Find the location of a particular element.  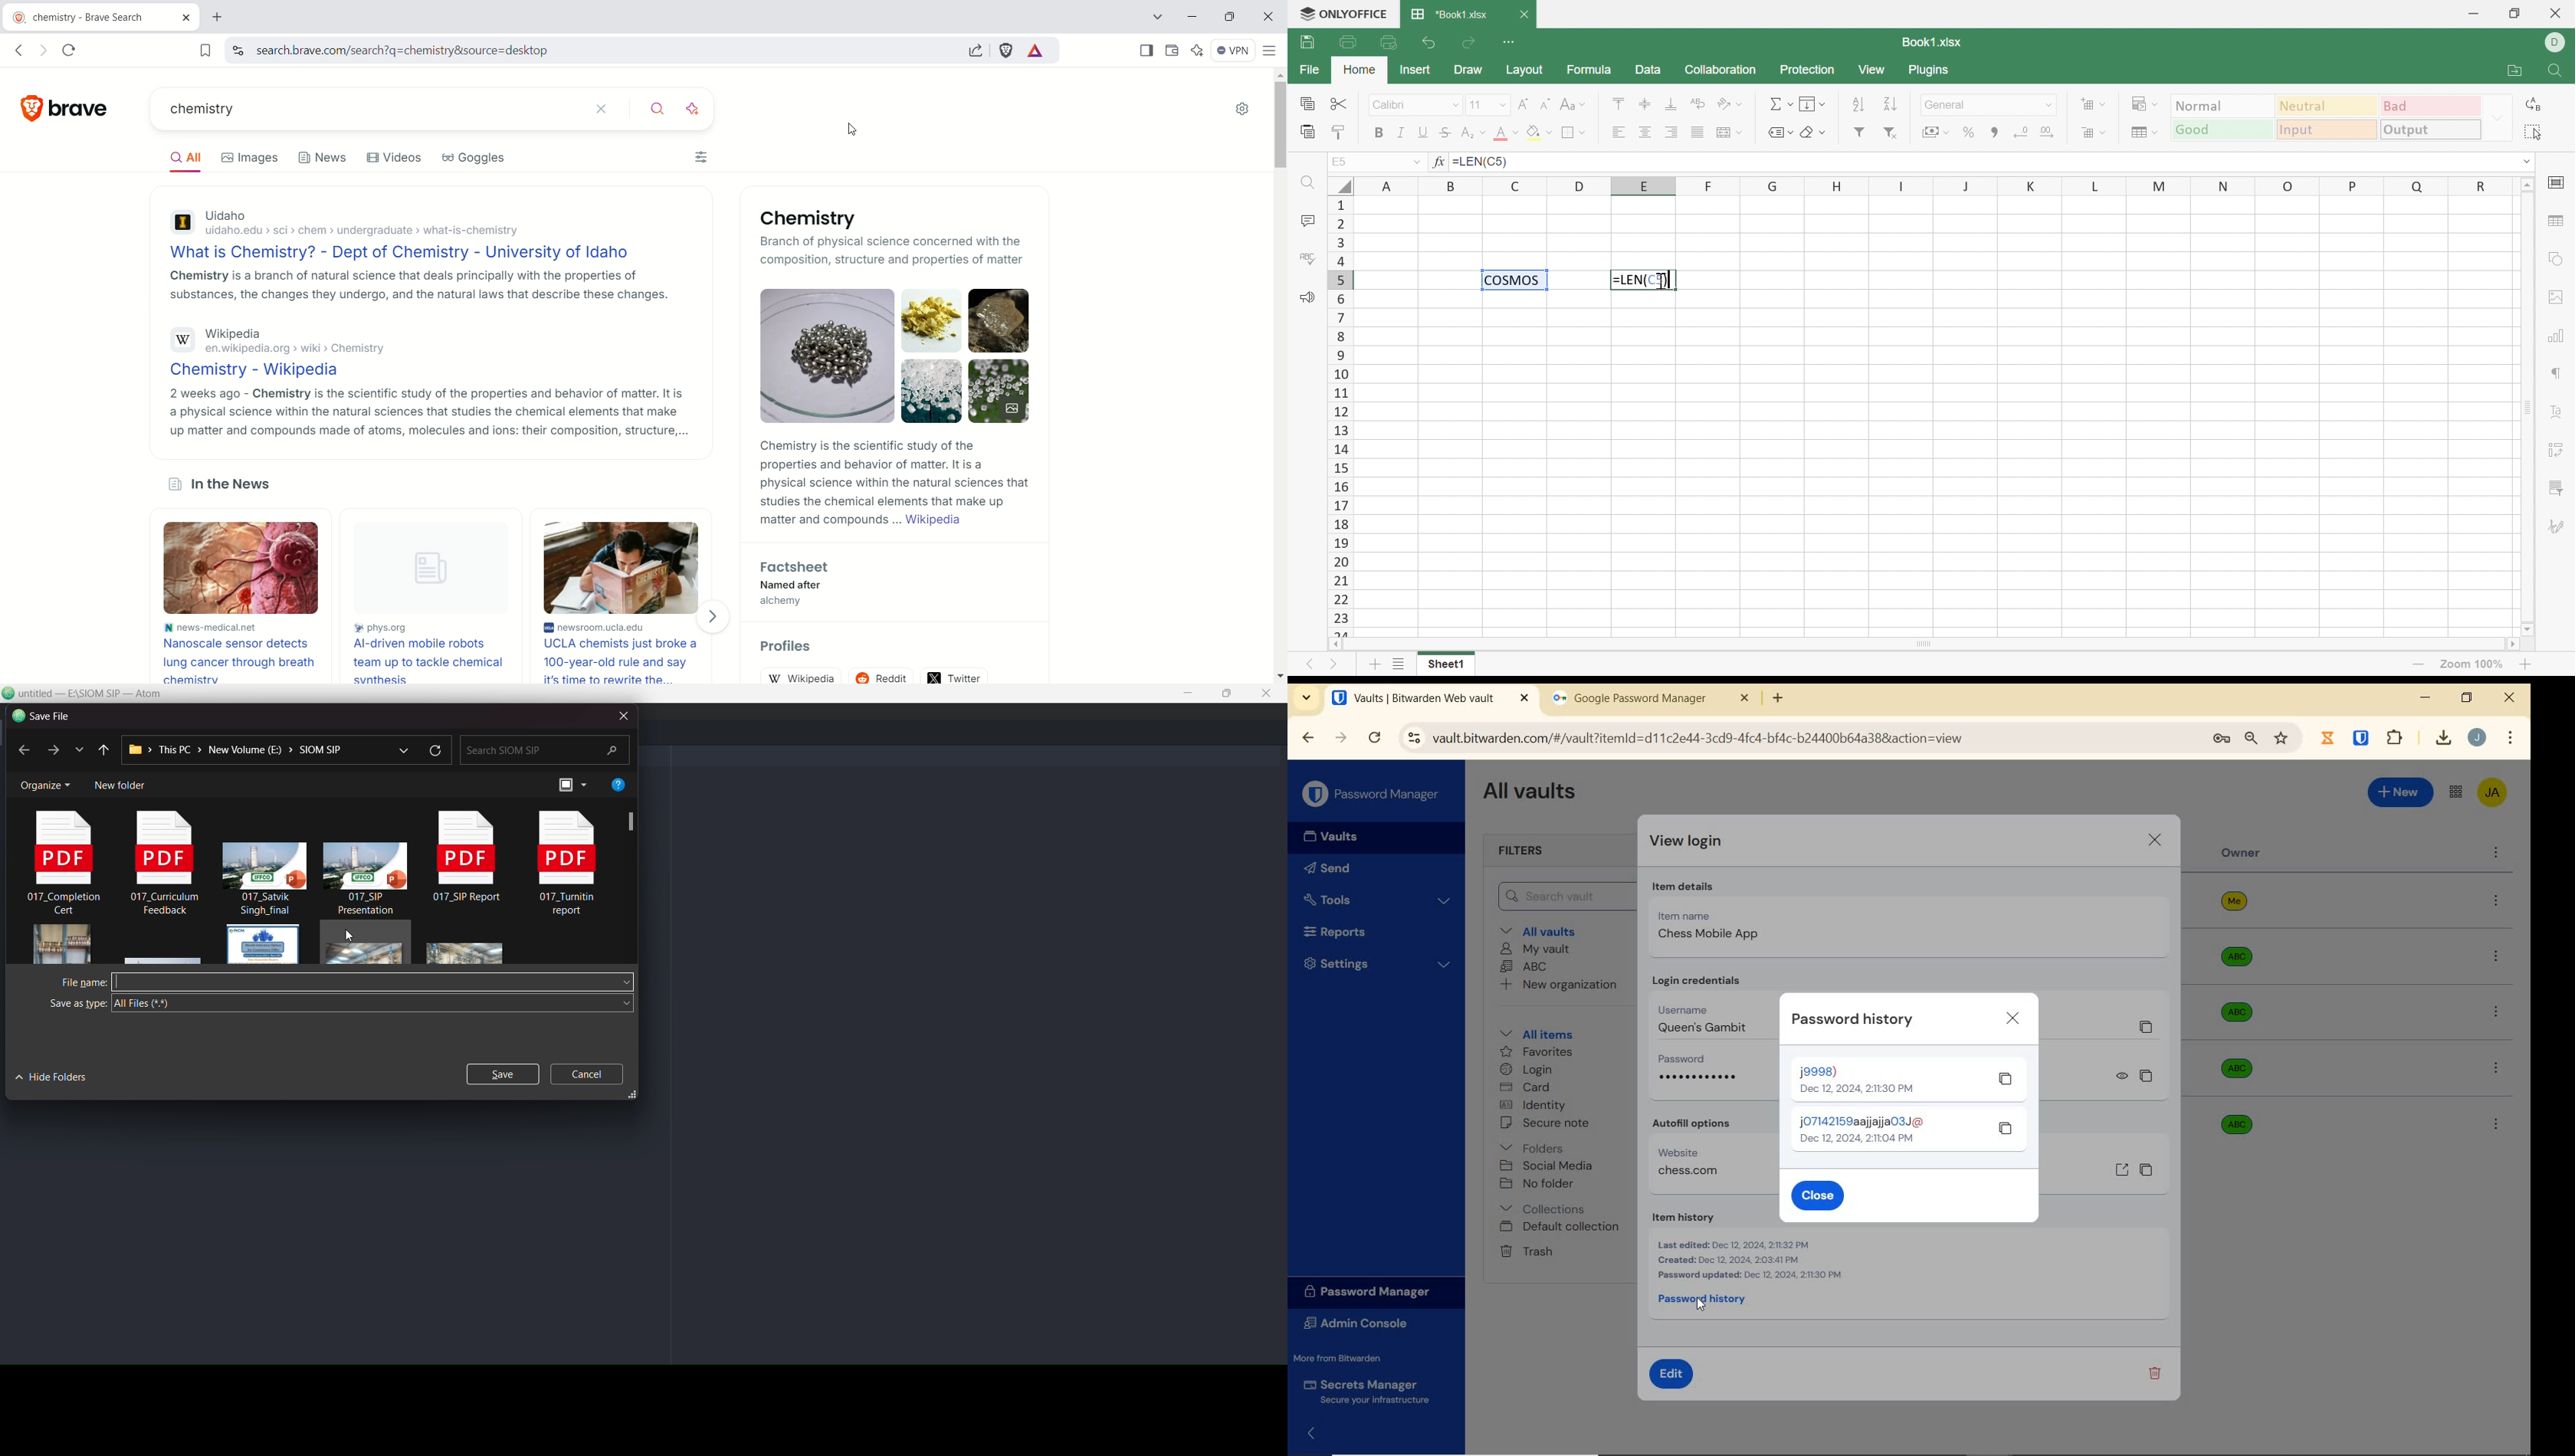

copy is located at coordinates (2145, 1076).